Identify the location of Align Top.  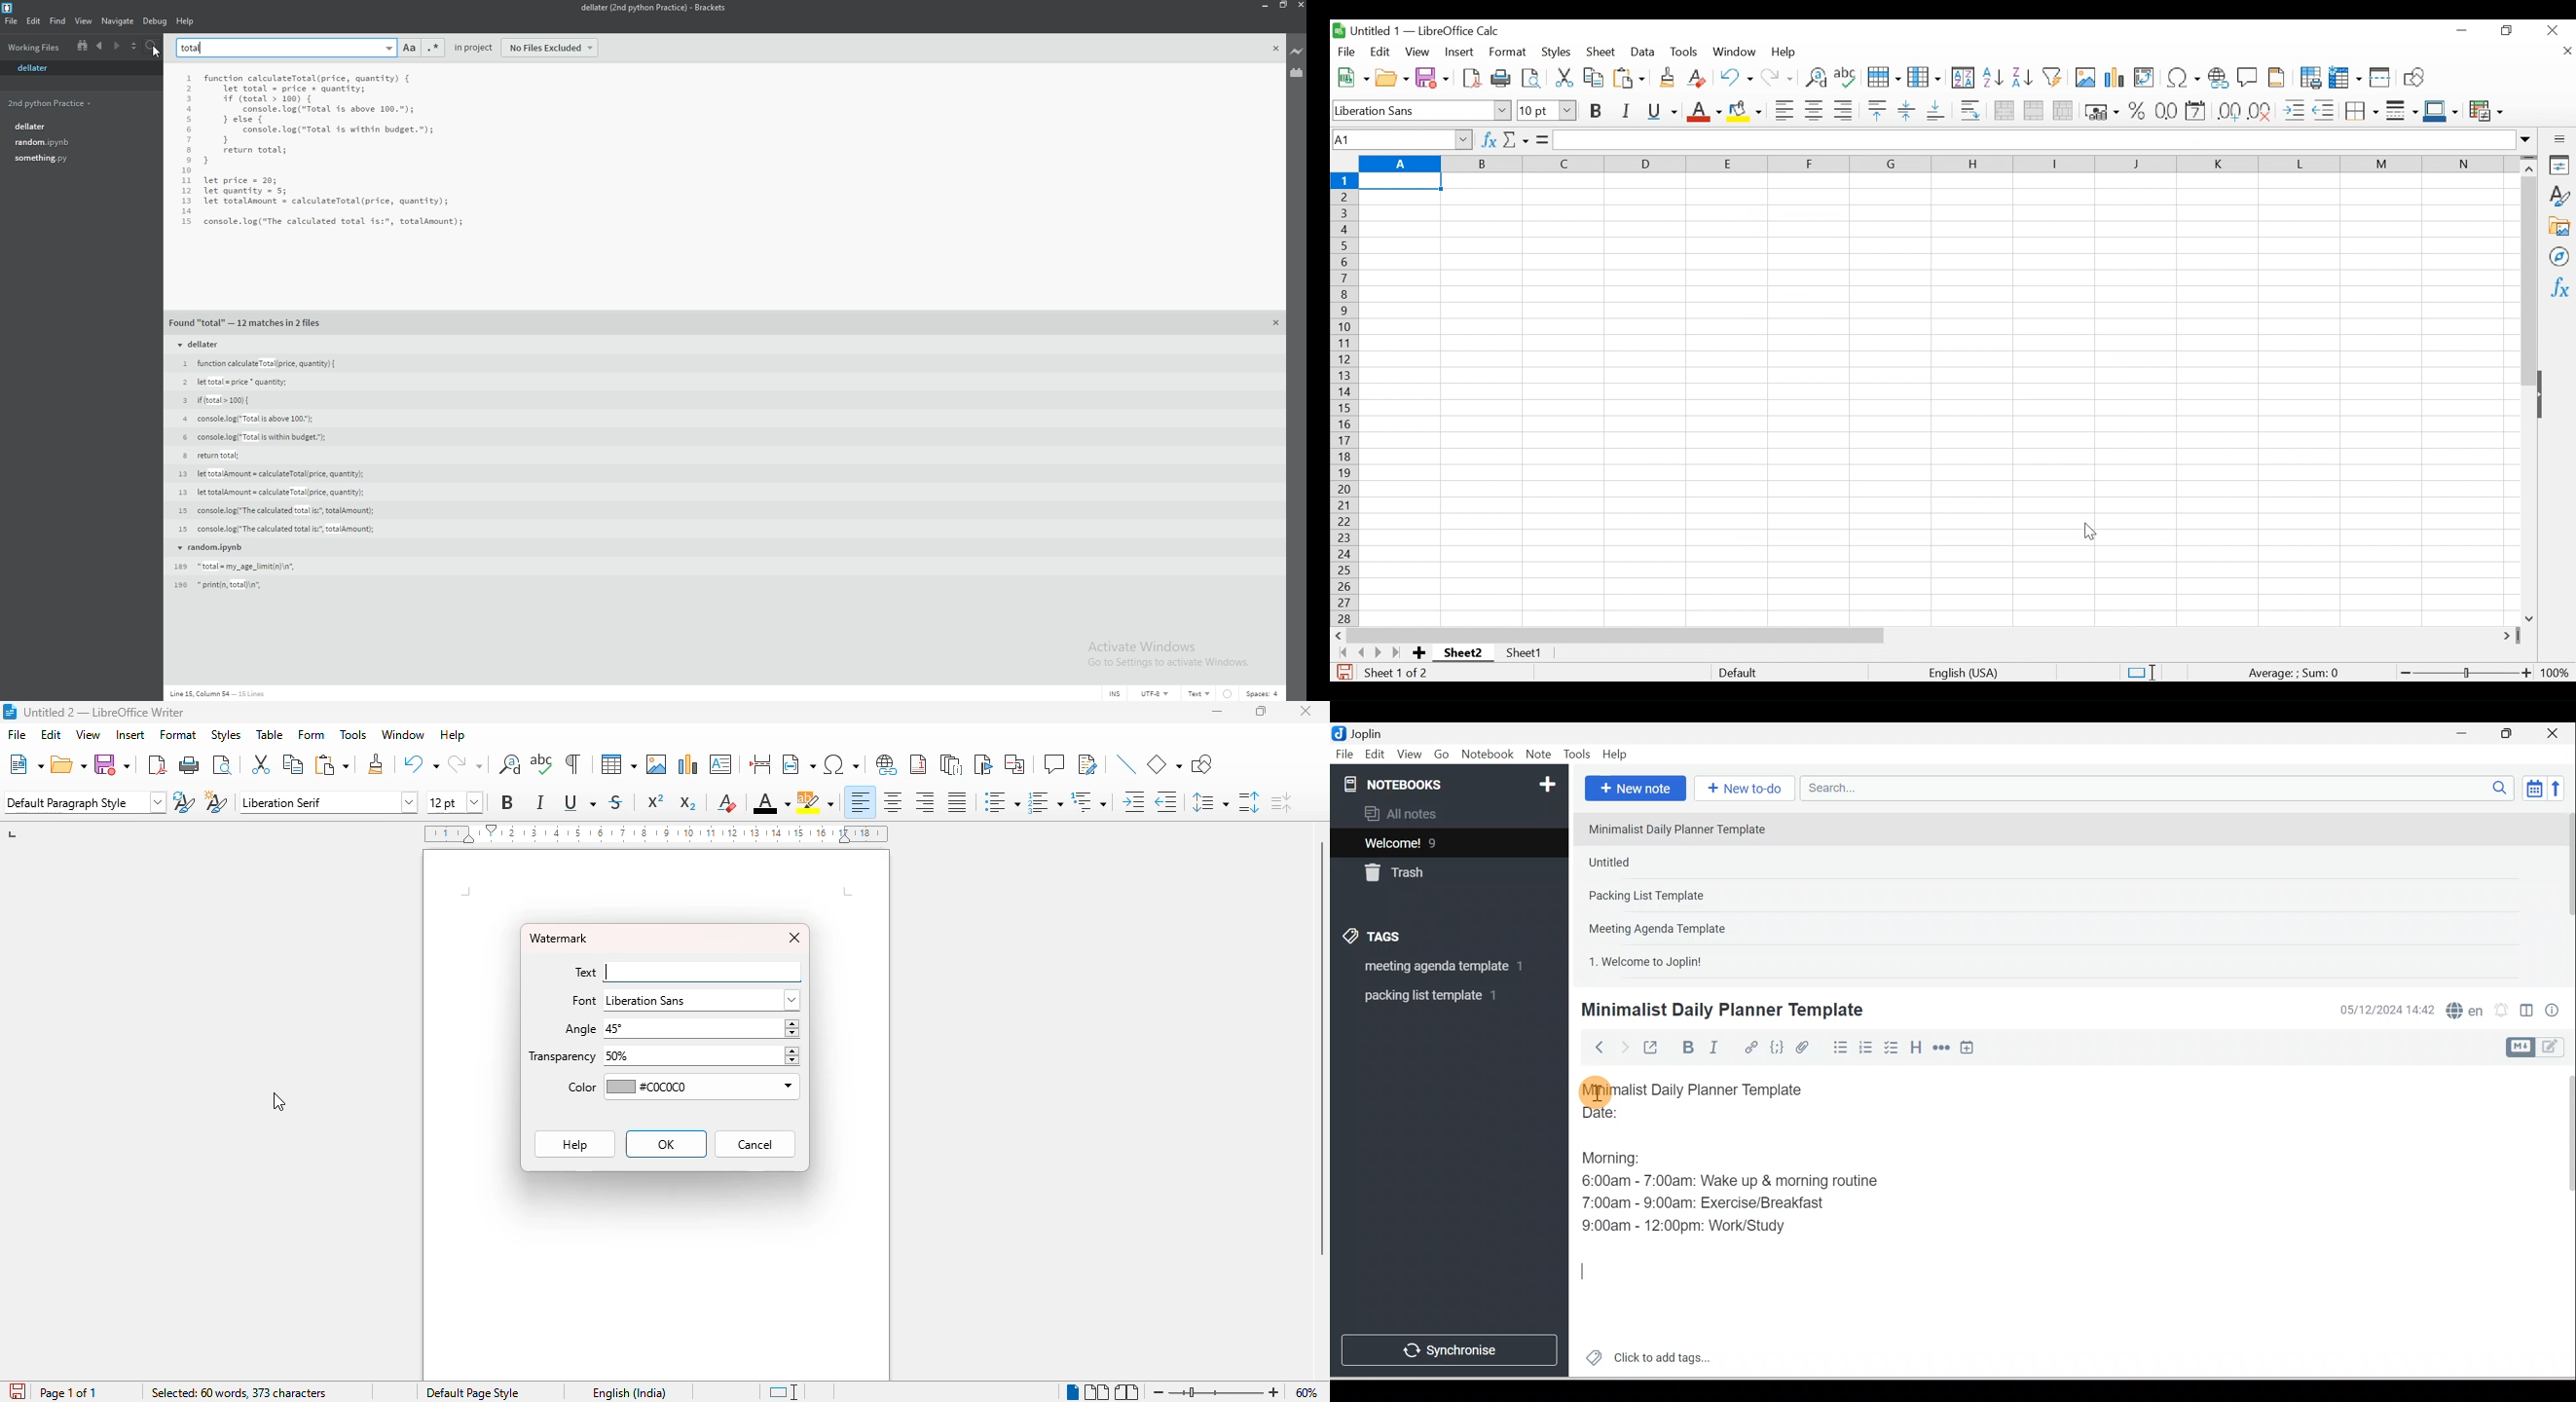
(1876, 110).